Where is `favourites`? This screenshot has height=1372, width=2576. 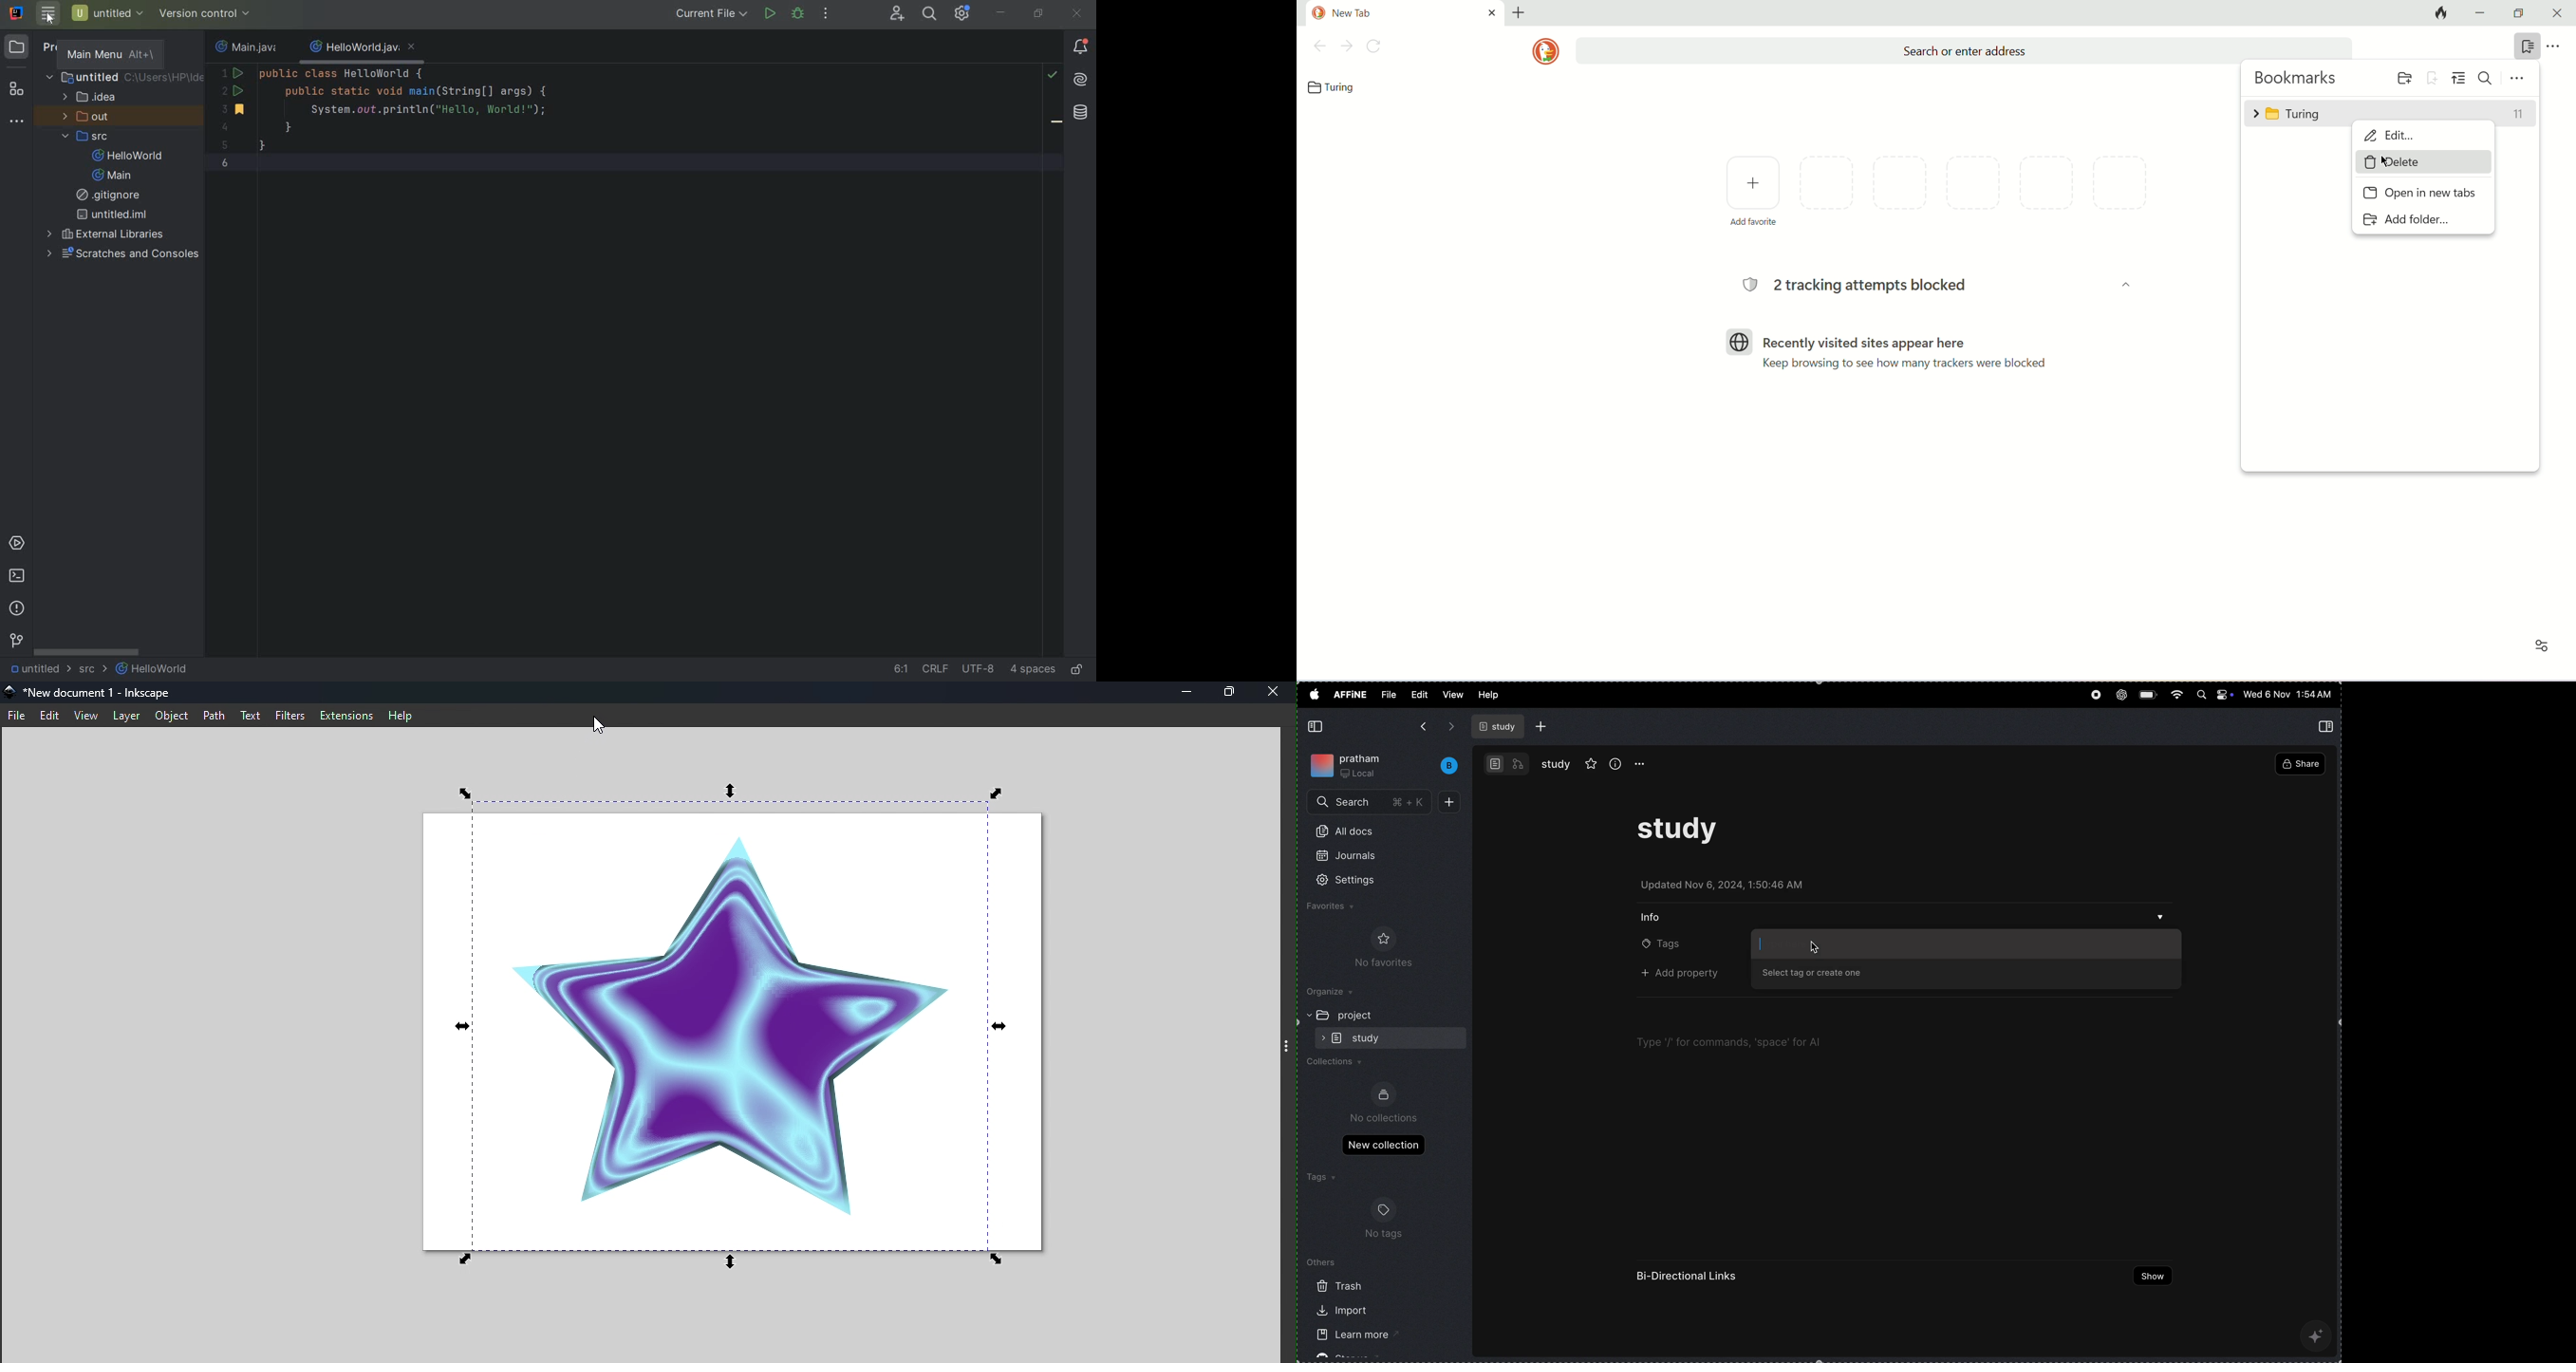
favourites is located at coordinates (1591, 762).